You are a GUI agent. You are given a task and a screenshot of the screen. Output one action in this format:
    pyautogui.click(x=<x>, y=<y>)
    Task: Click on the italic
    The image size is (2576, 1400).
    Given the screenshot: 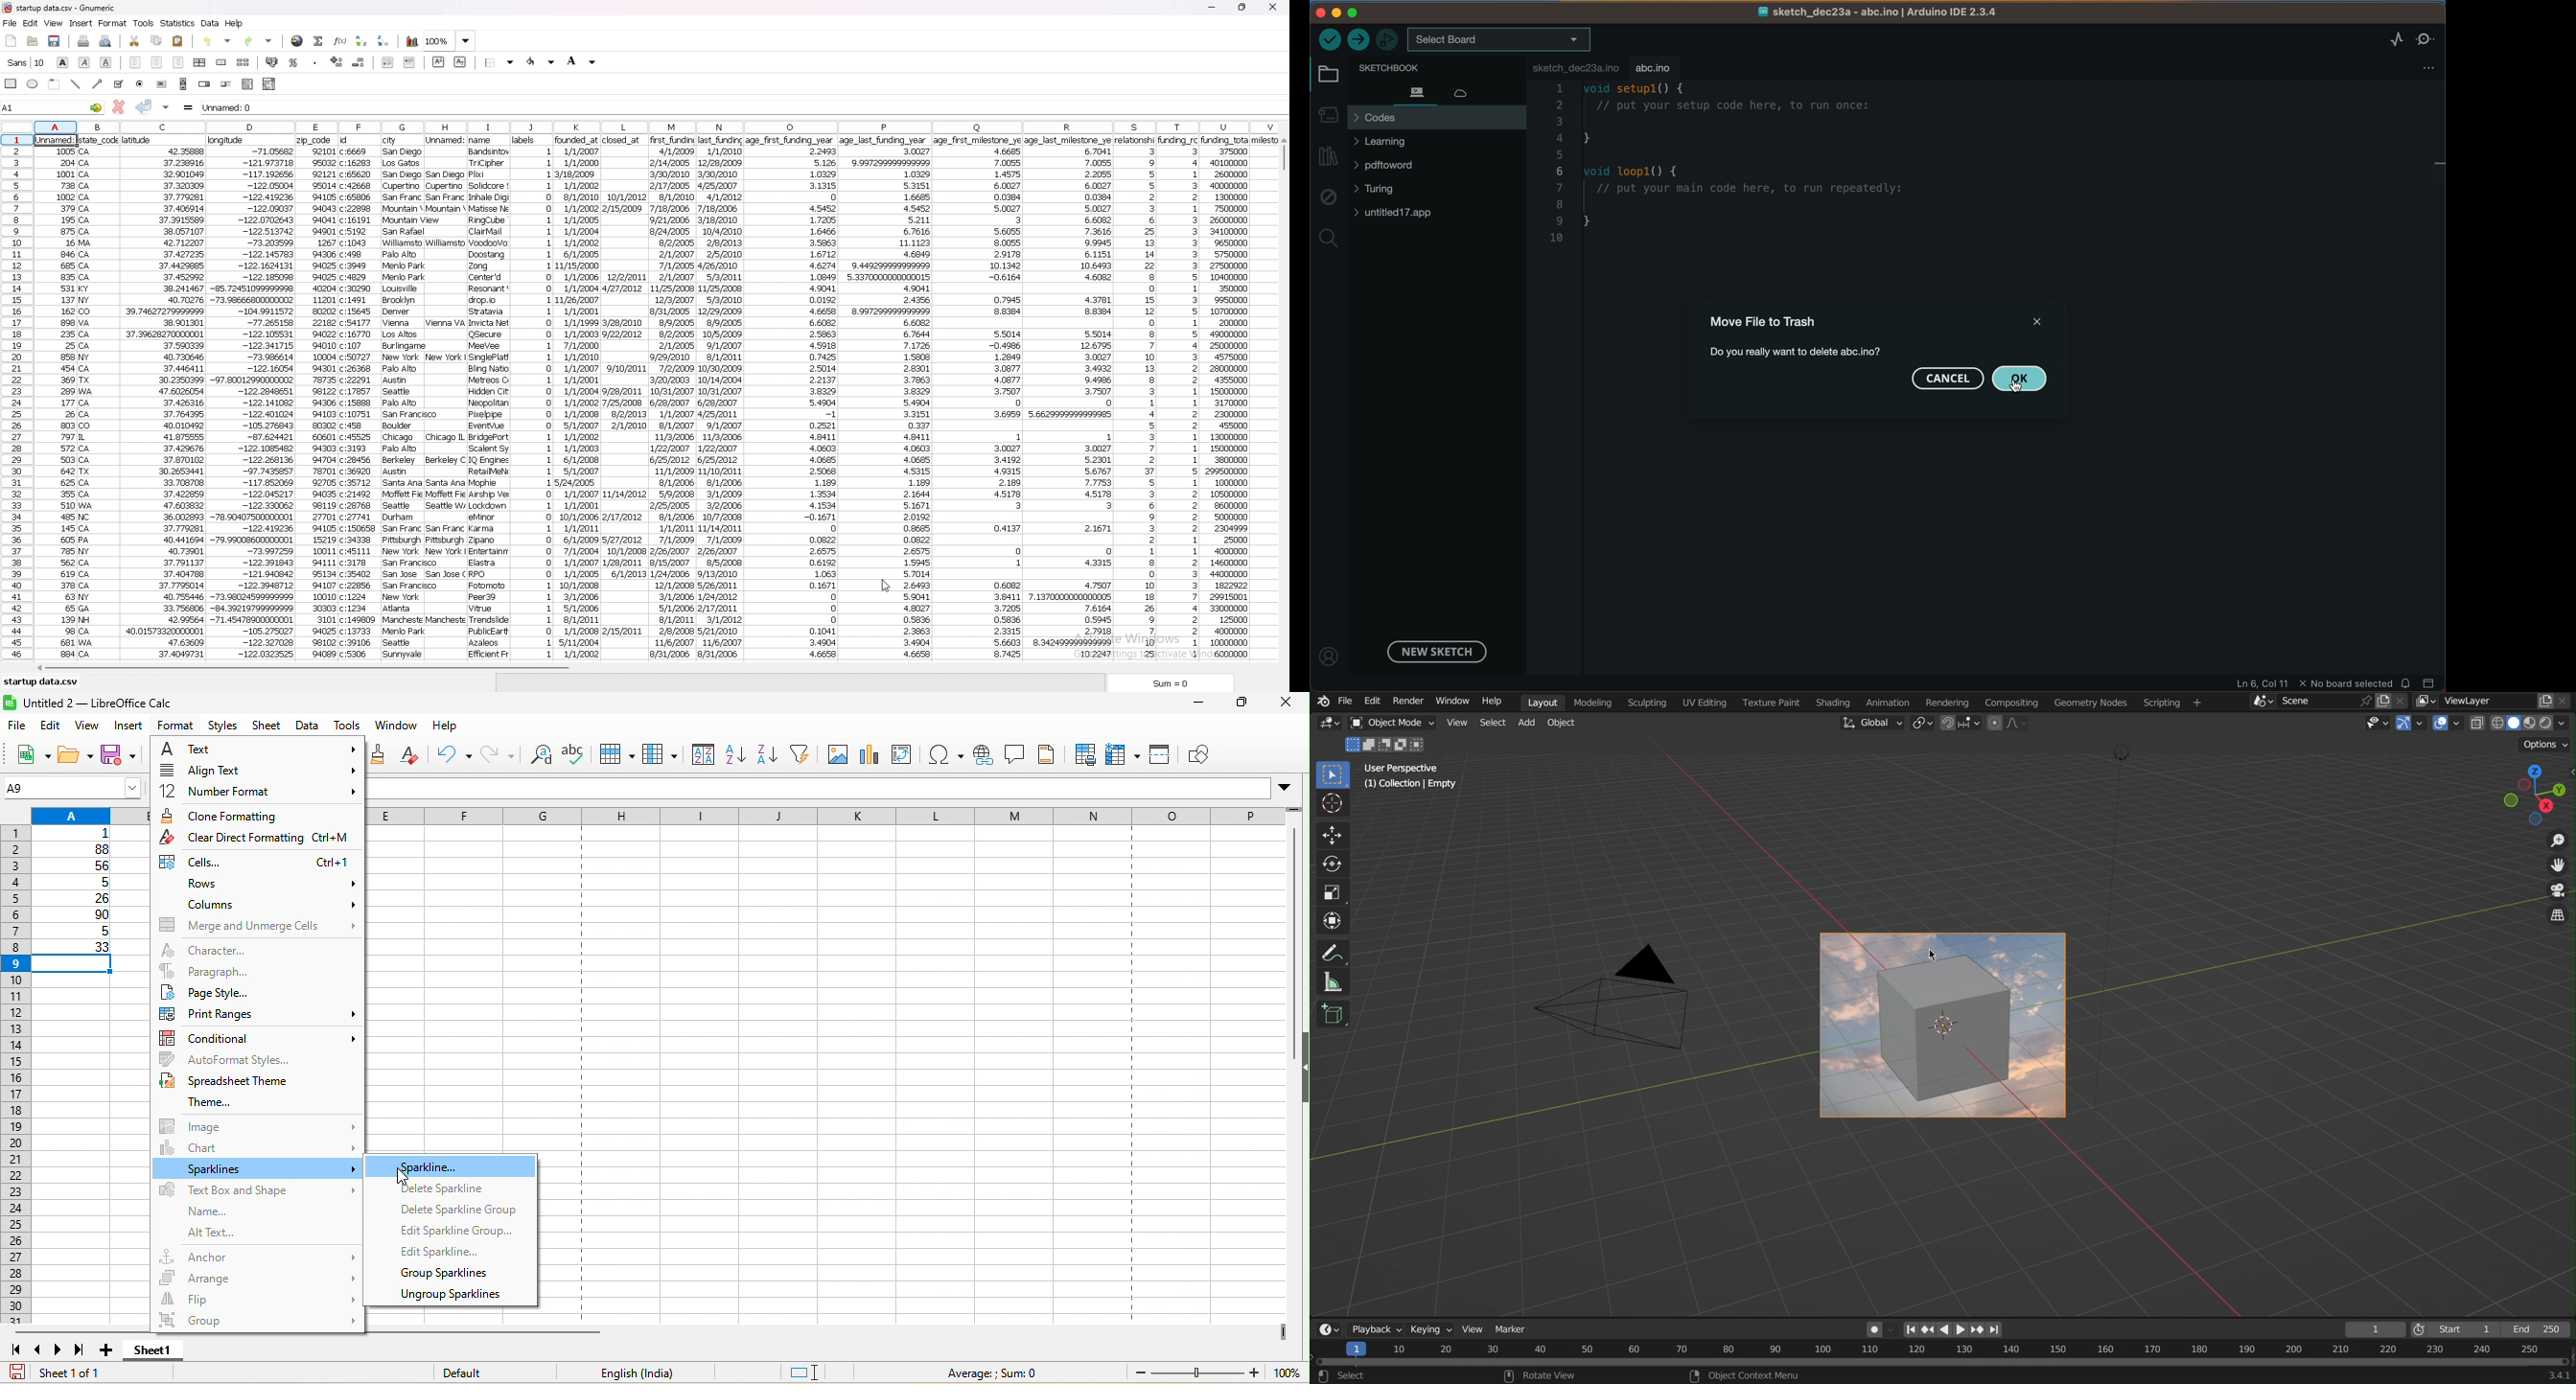 What is the action you would take?
    pyautogui.click(x=85, y=62)
    